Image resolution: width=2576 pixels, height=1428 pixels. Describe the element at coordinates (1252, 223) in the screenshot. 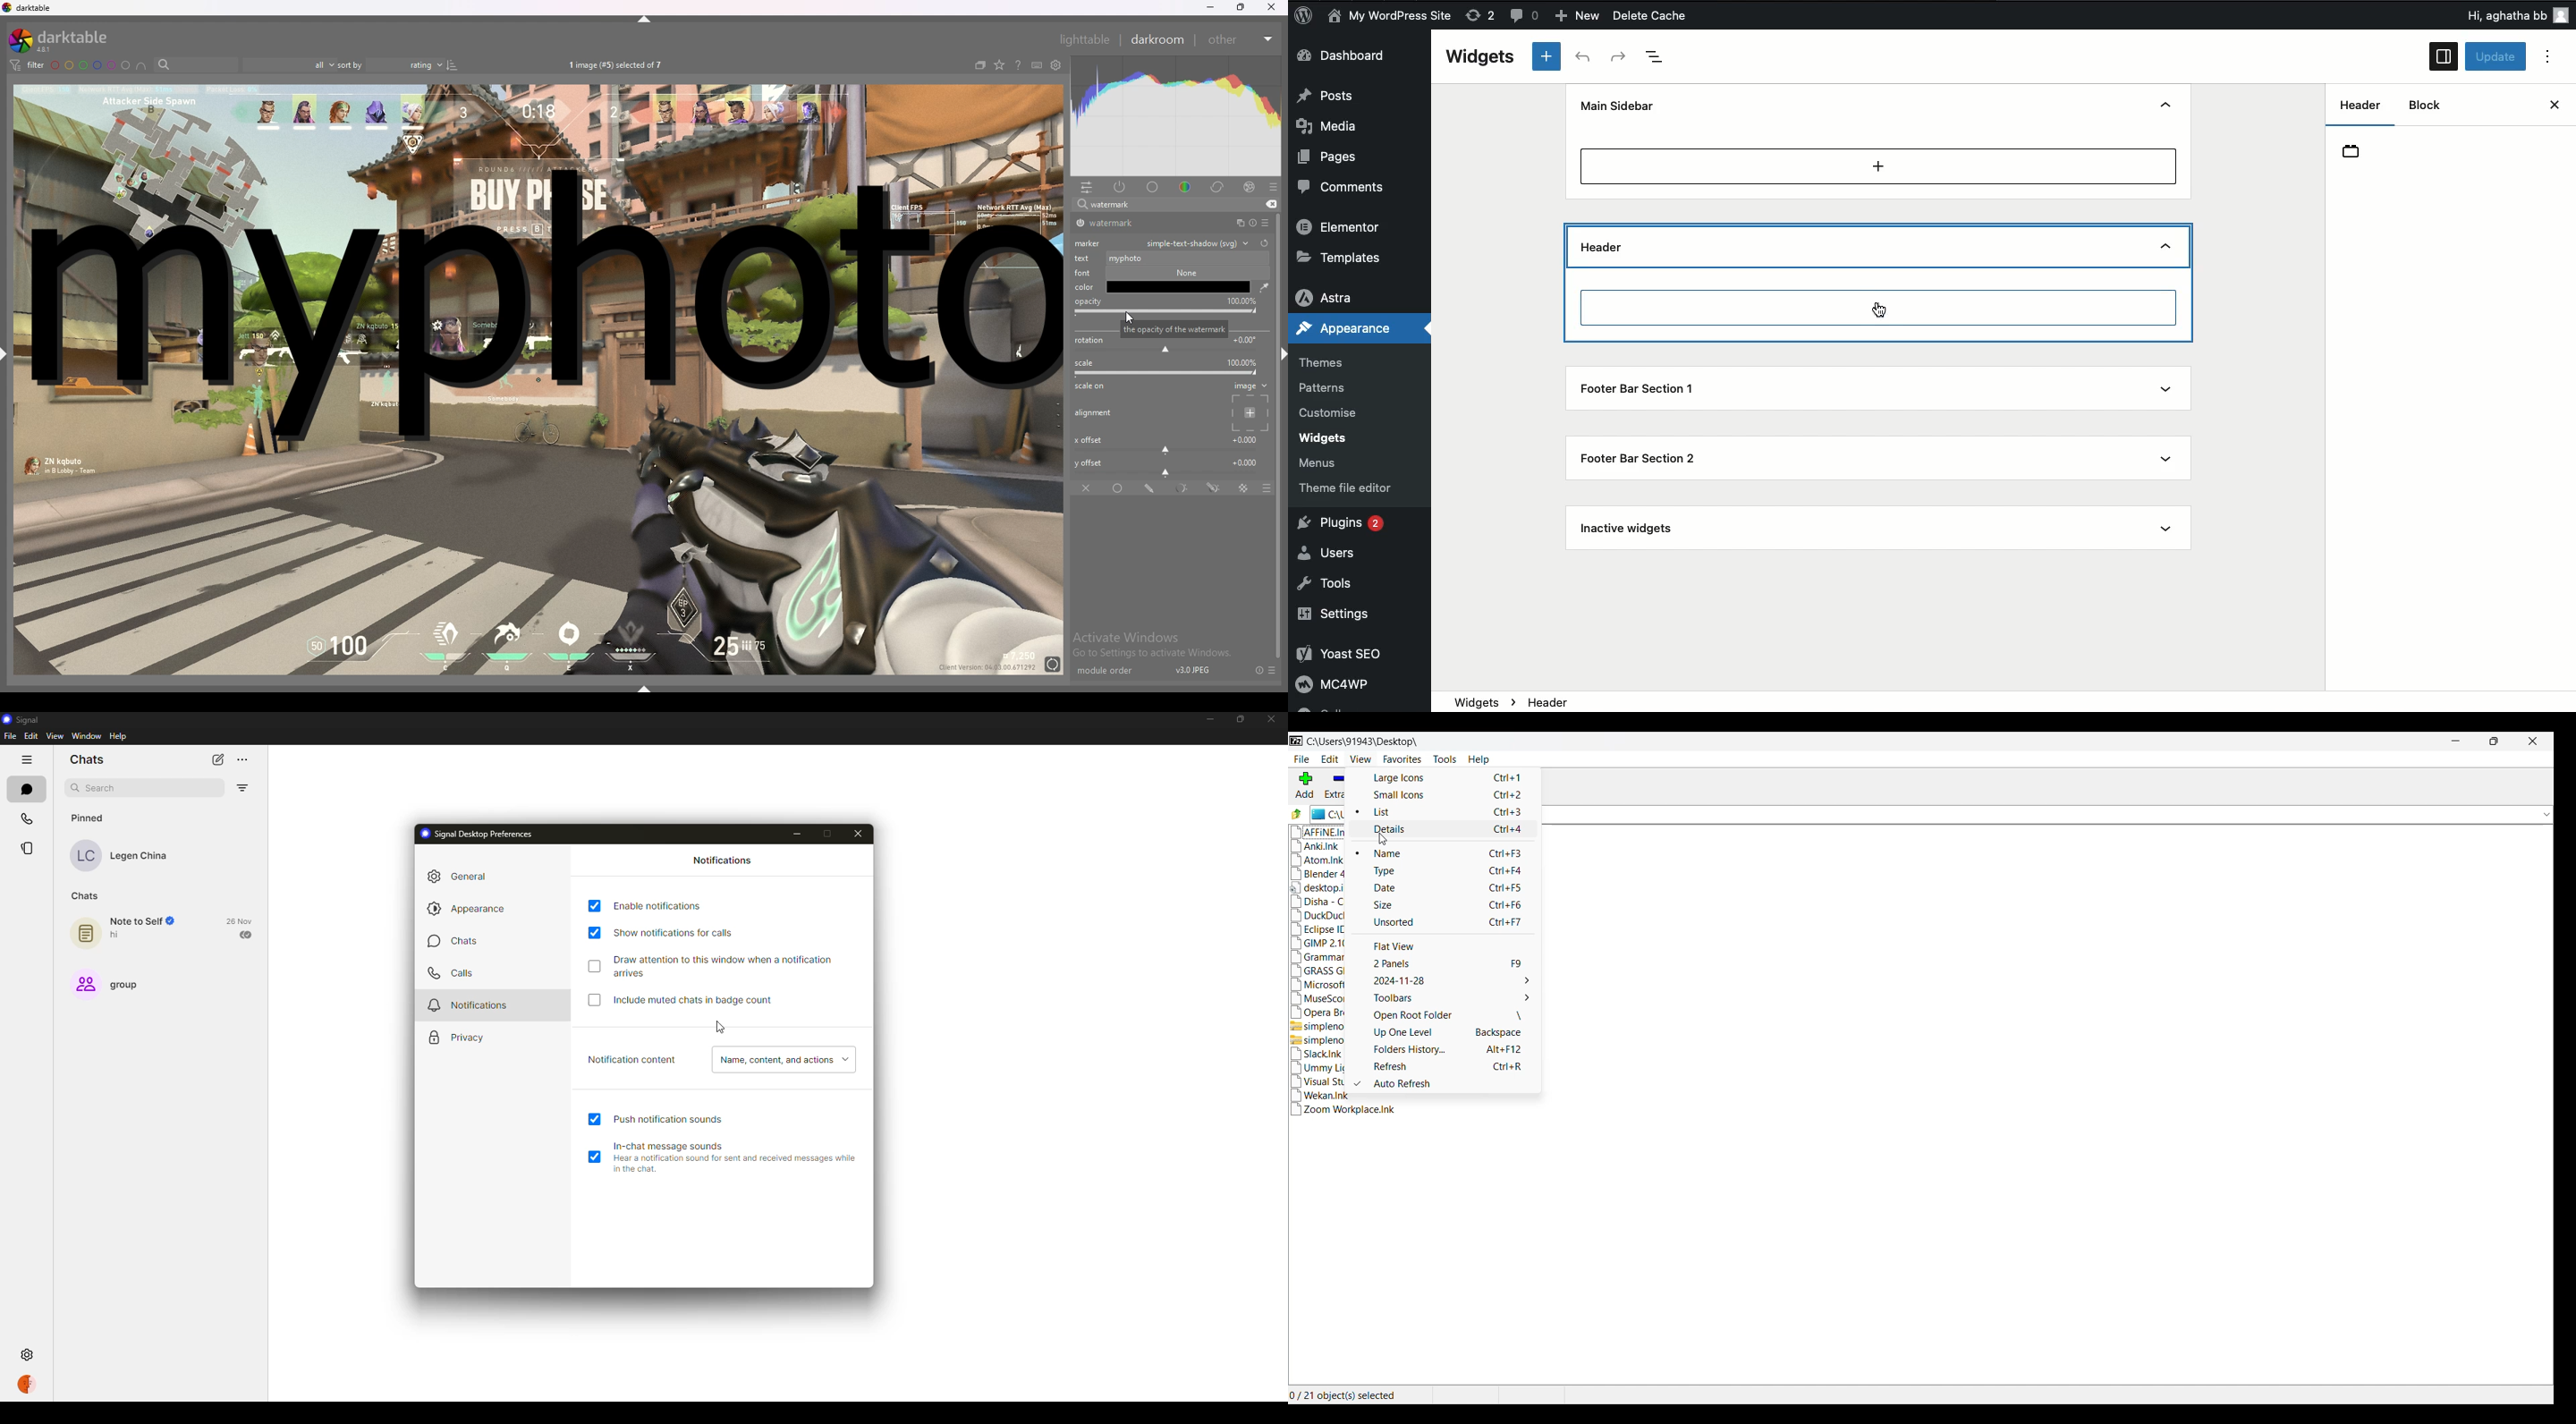

I see `reset` at that location.